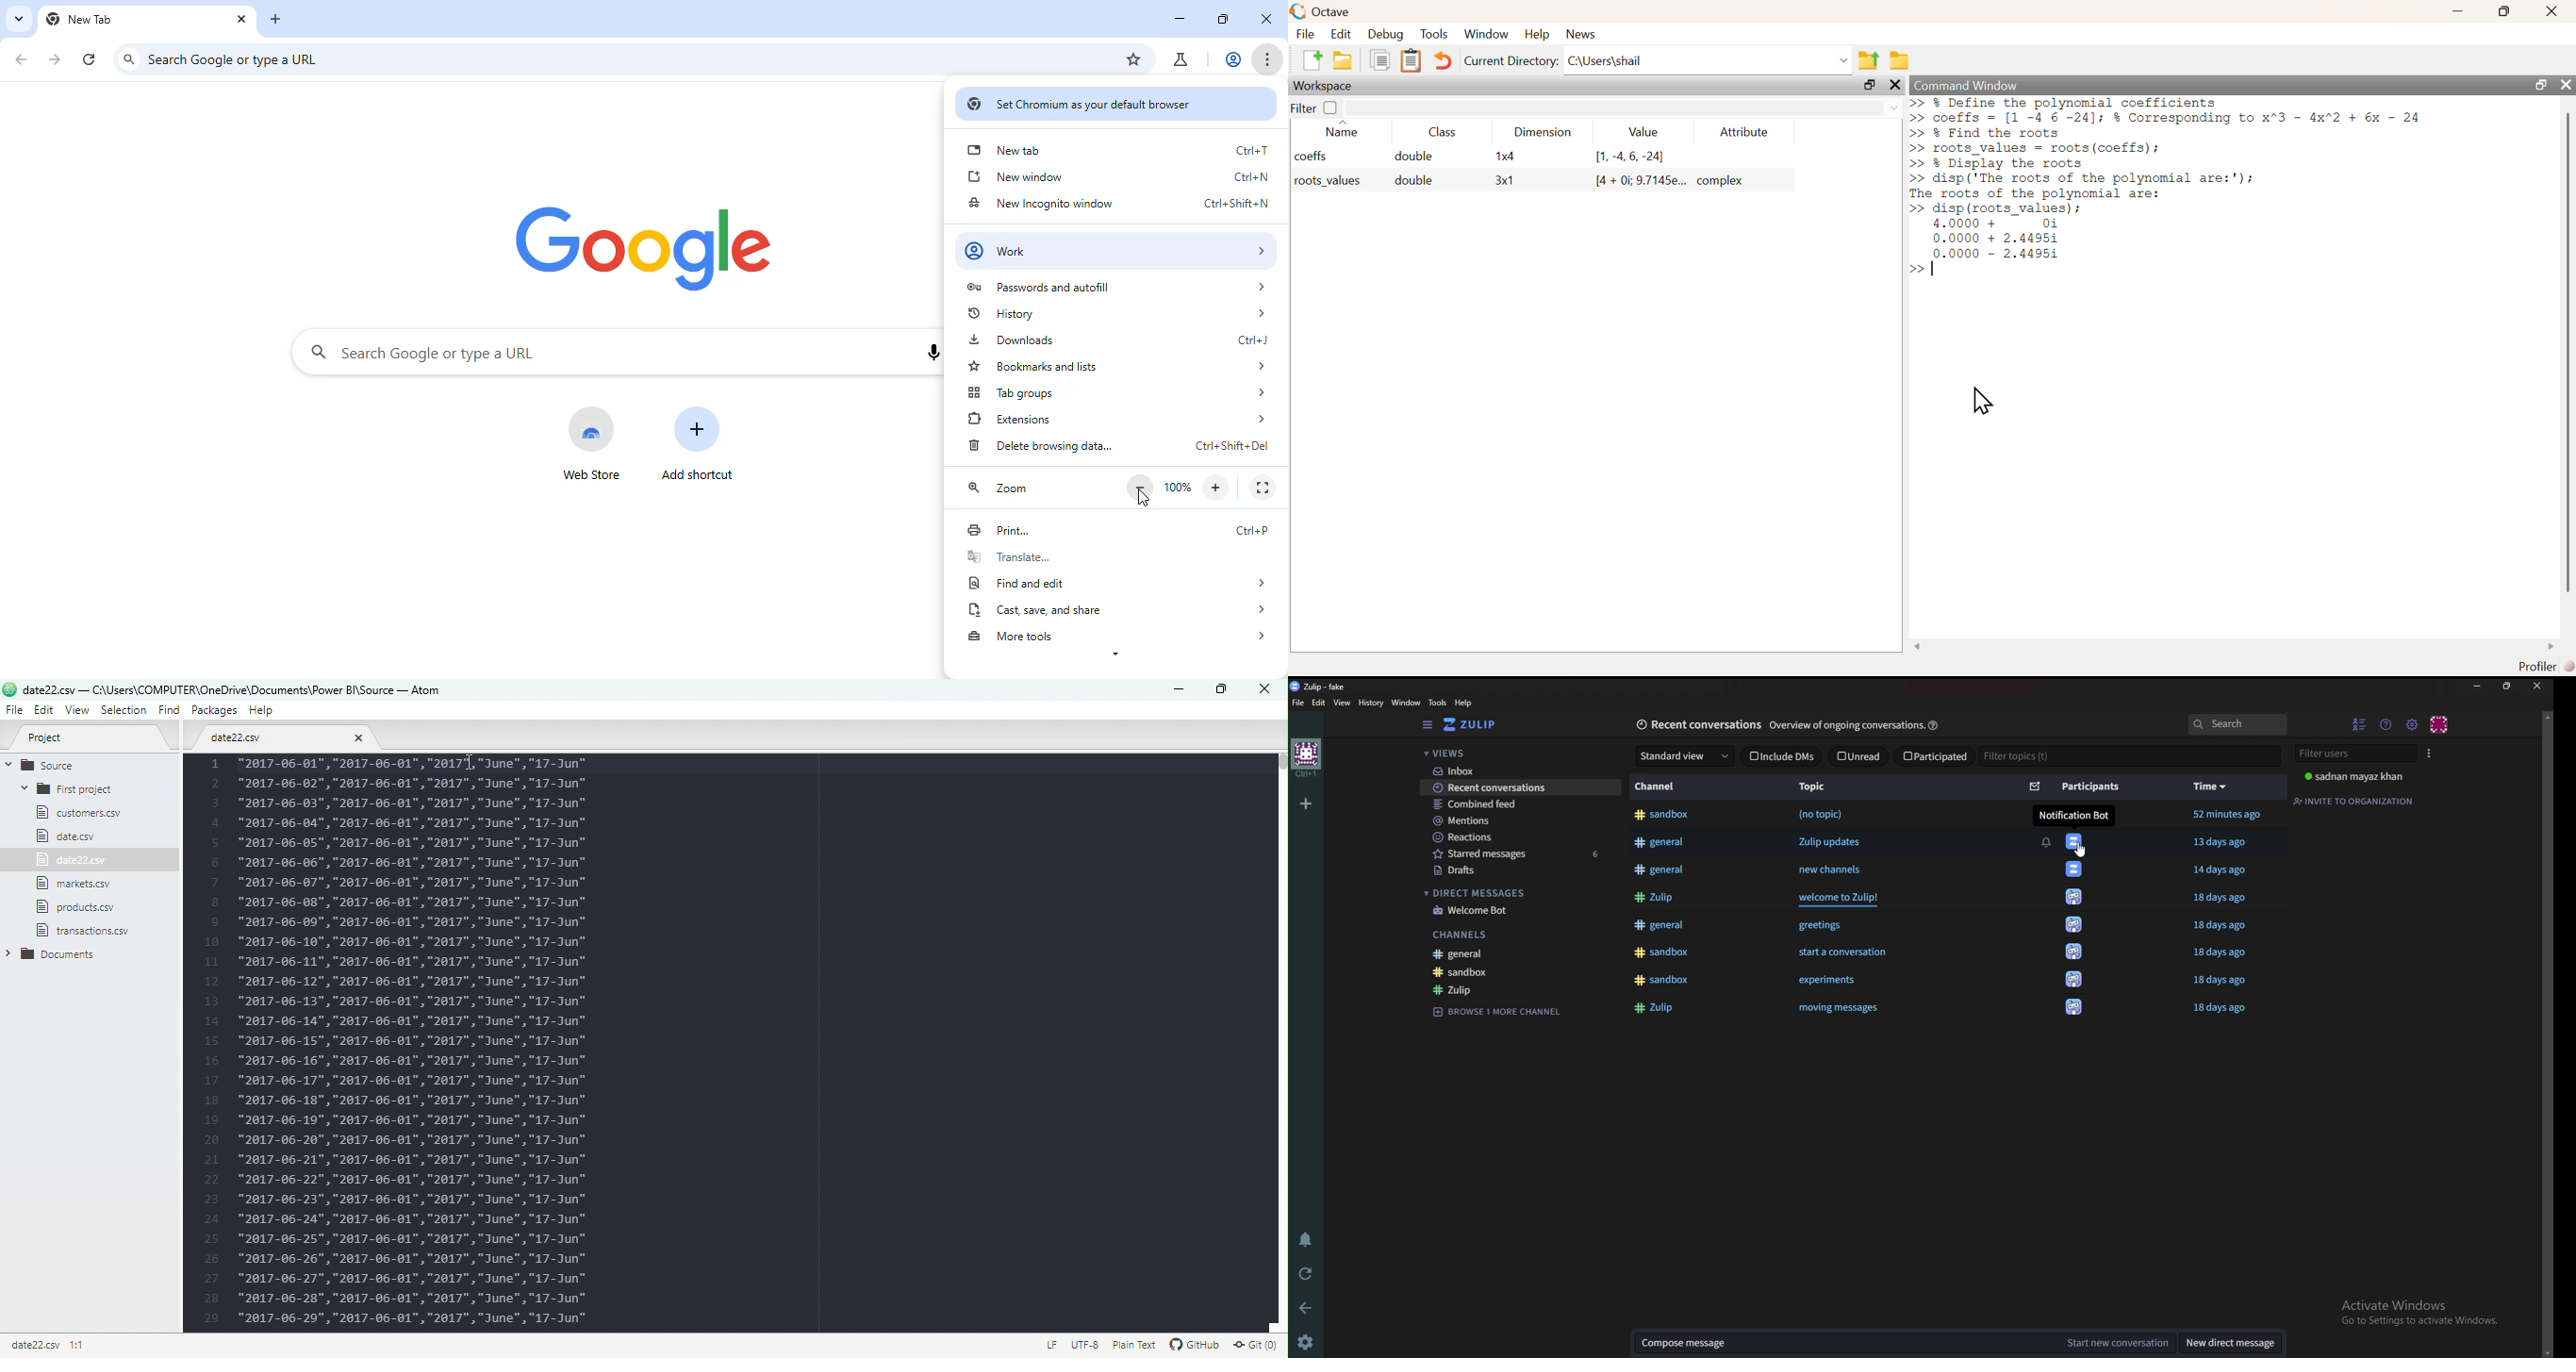  I want to click on Undo, so click(1440, 61).